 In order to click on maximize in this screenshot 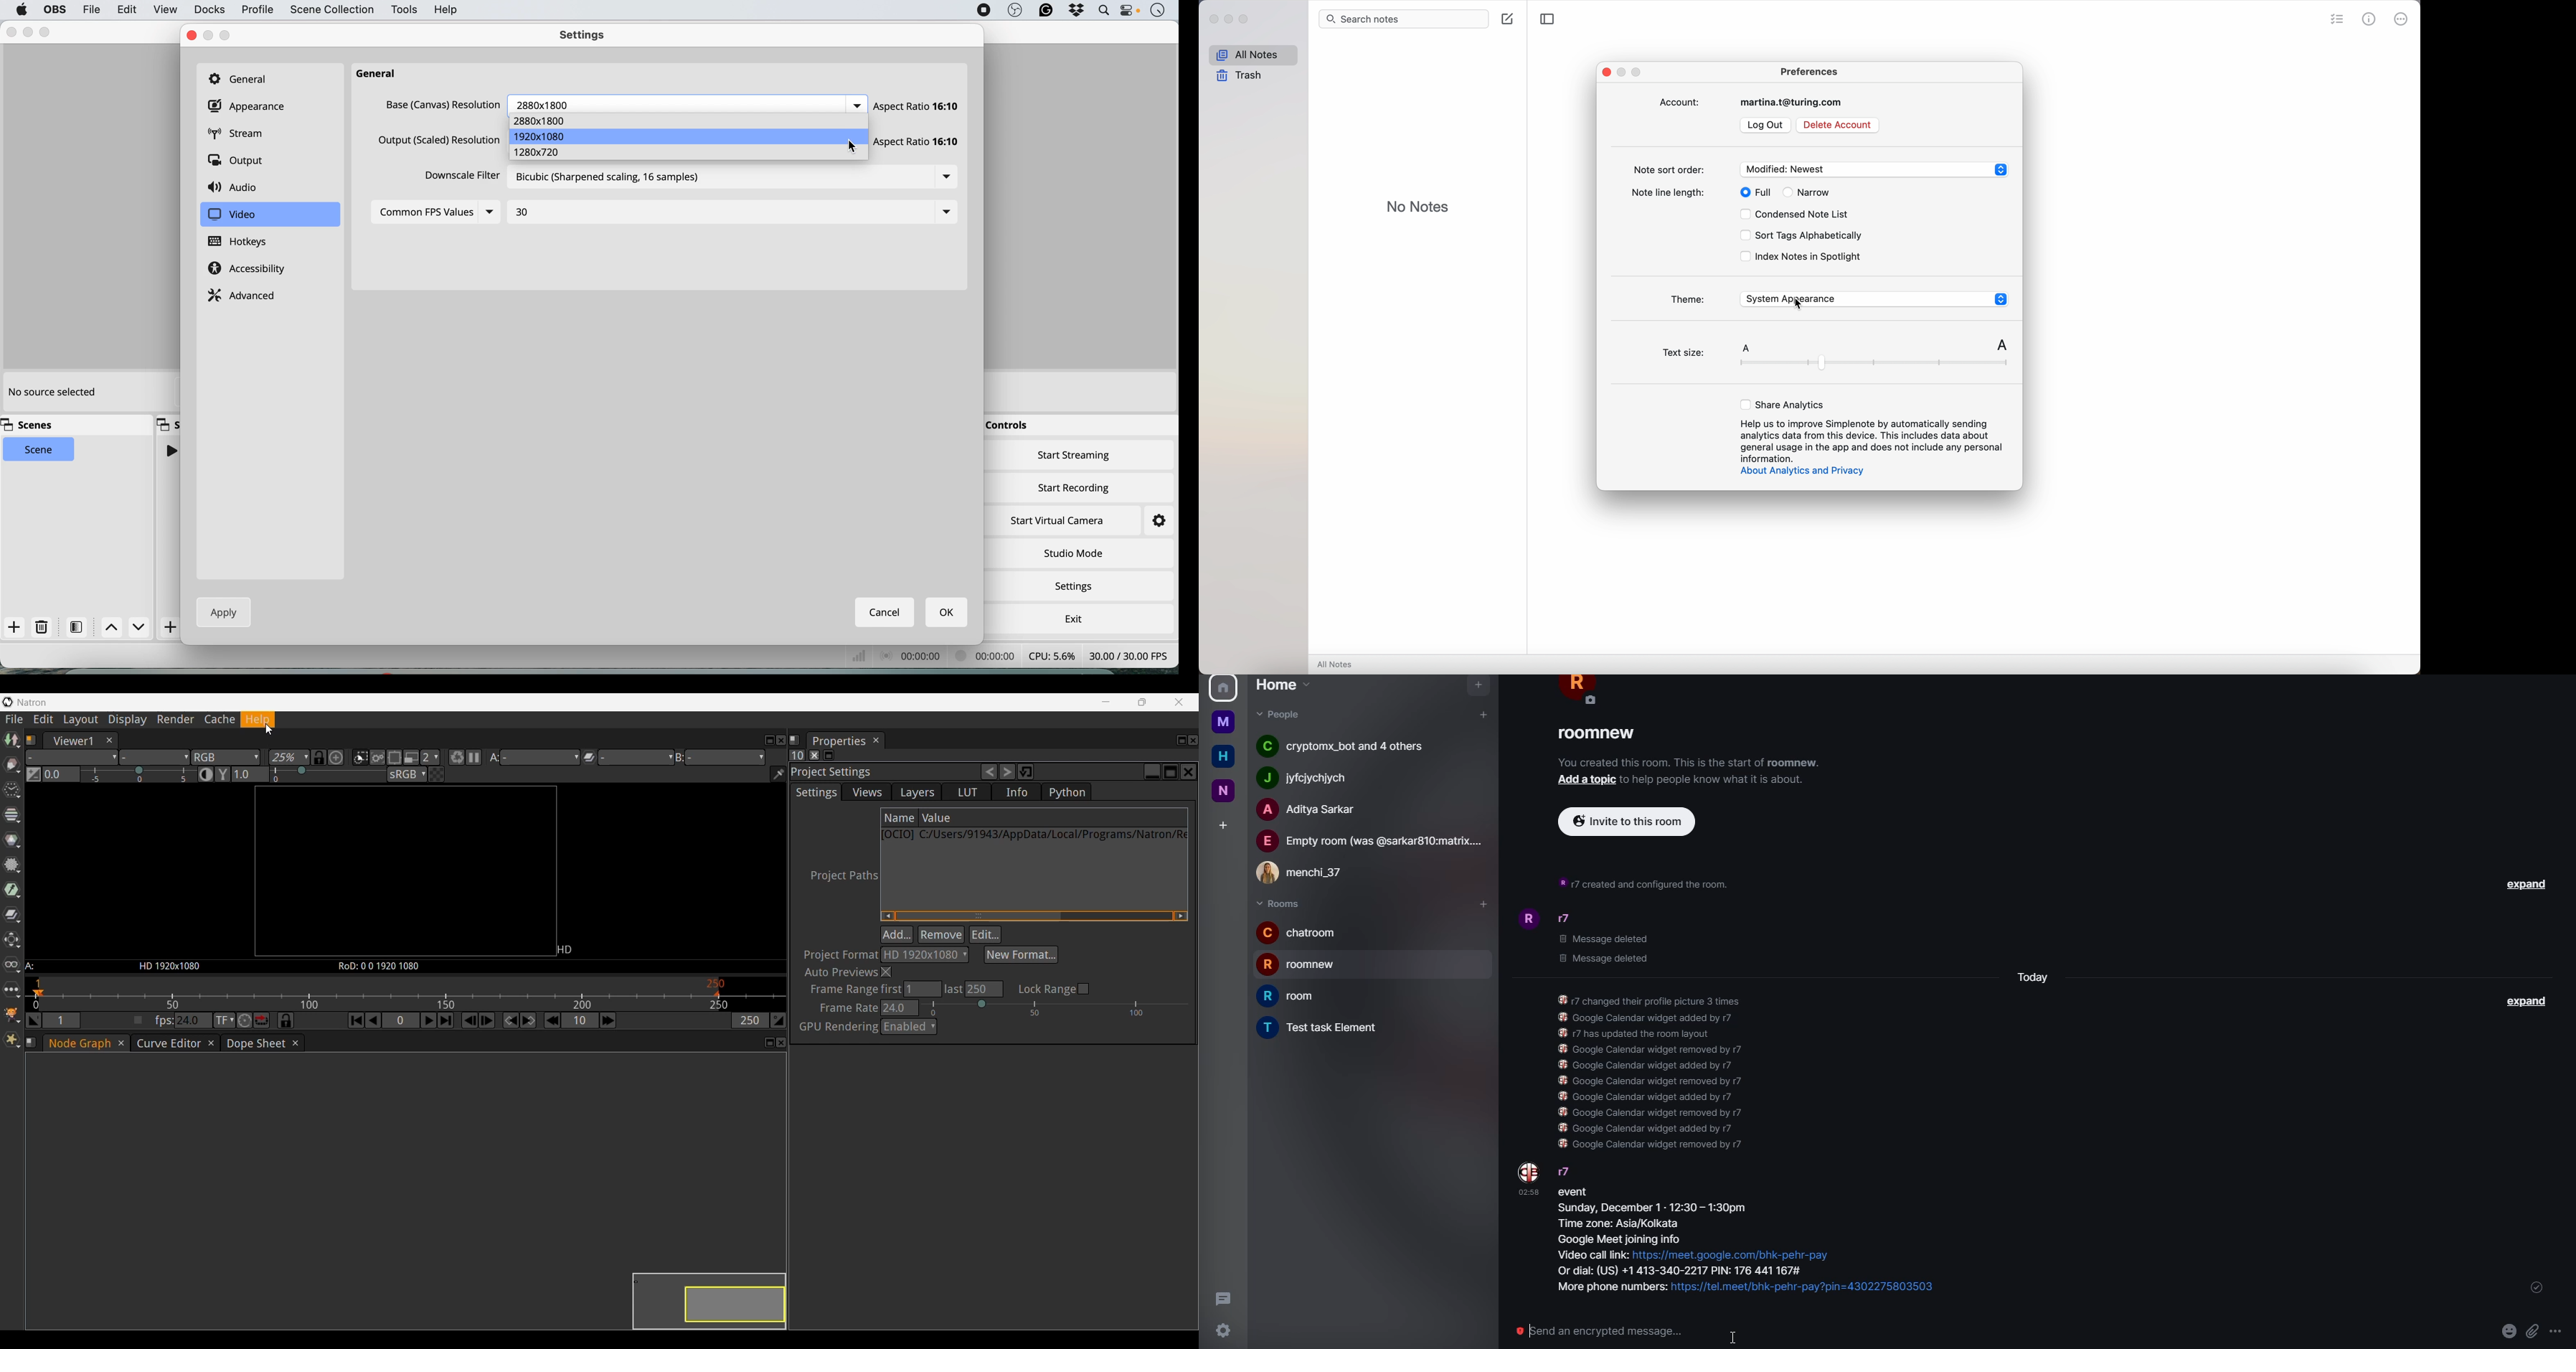, I will do `click(1247, 20)`.